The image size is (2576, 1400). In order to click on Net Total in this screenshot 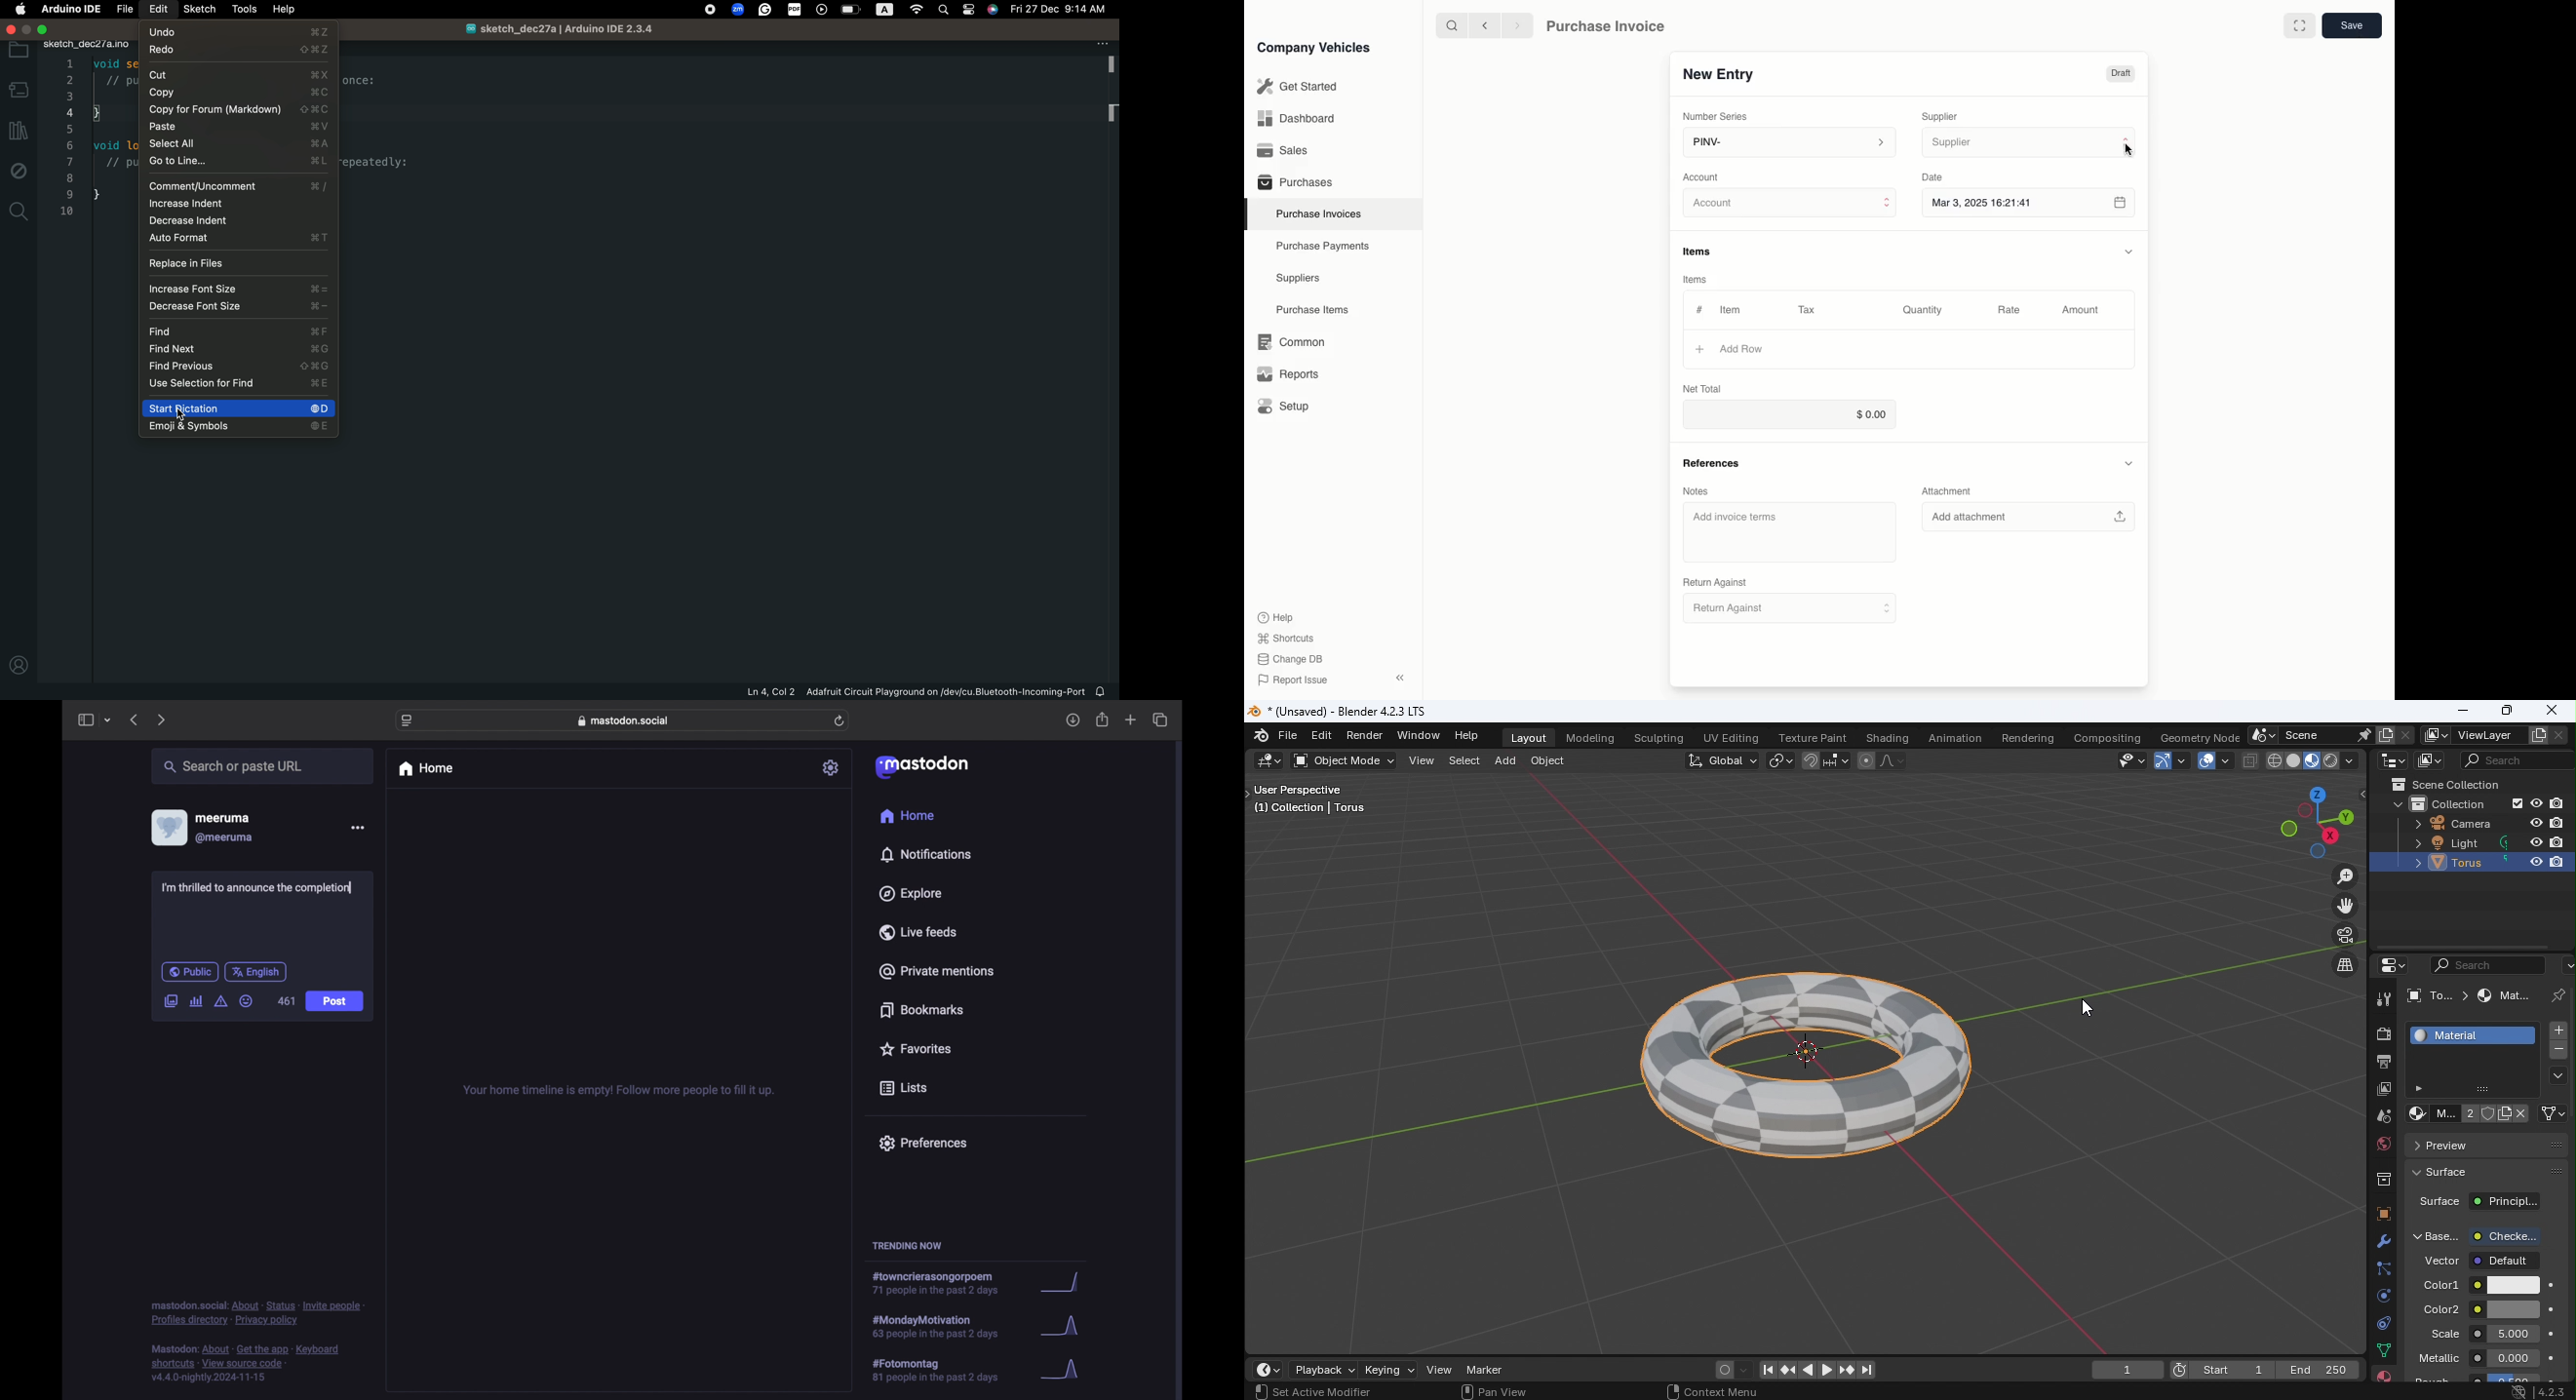, I will do `click(1702, 390)`.